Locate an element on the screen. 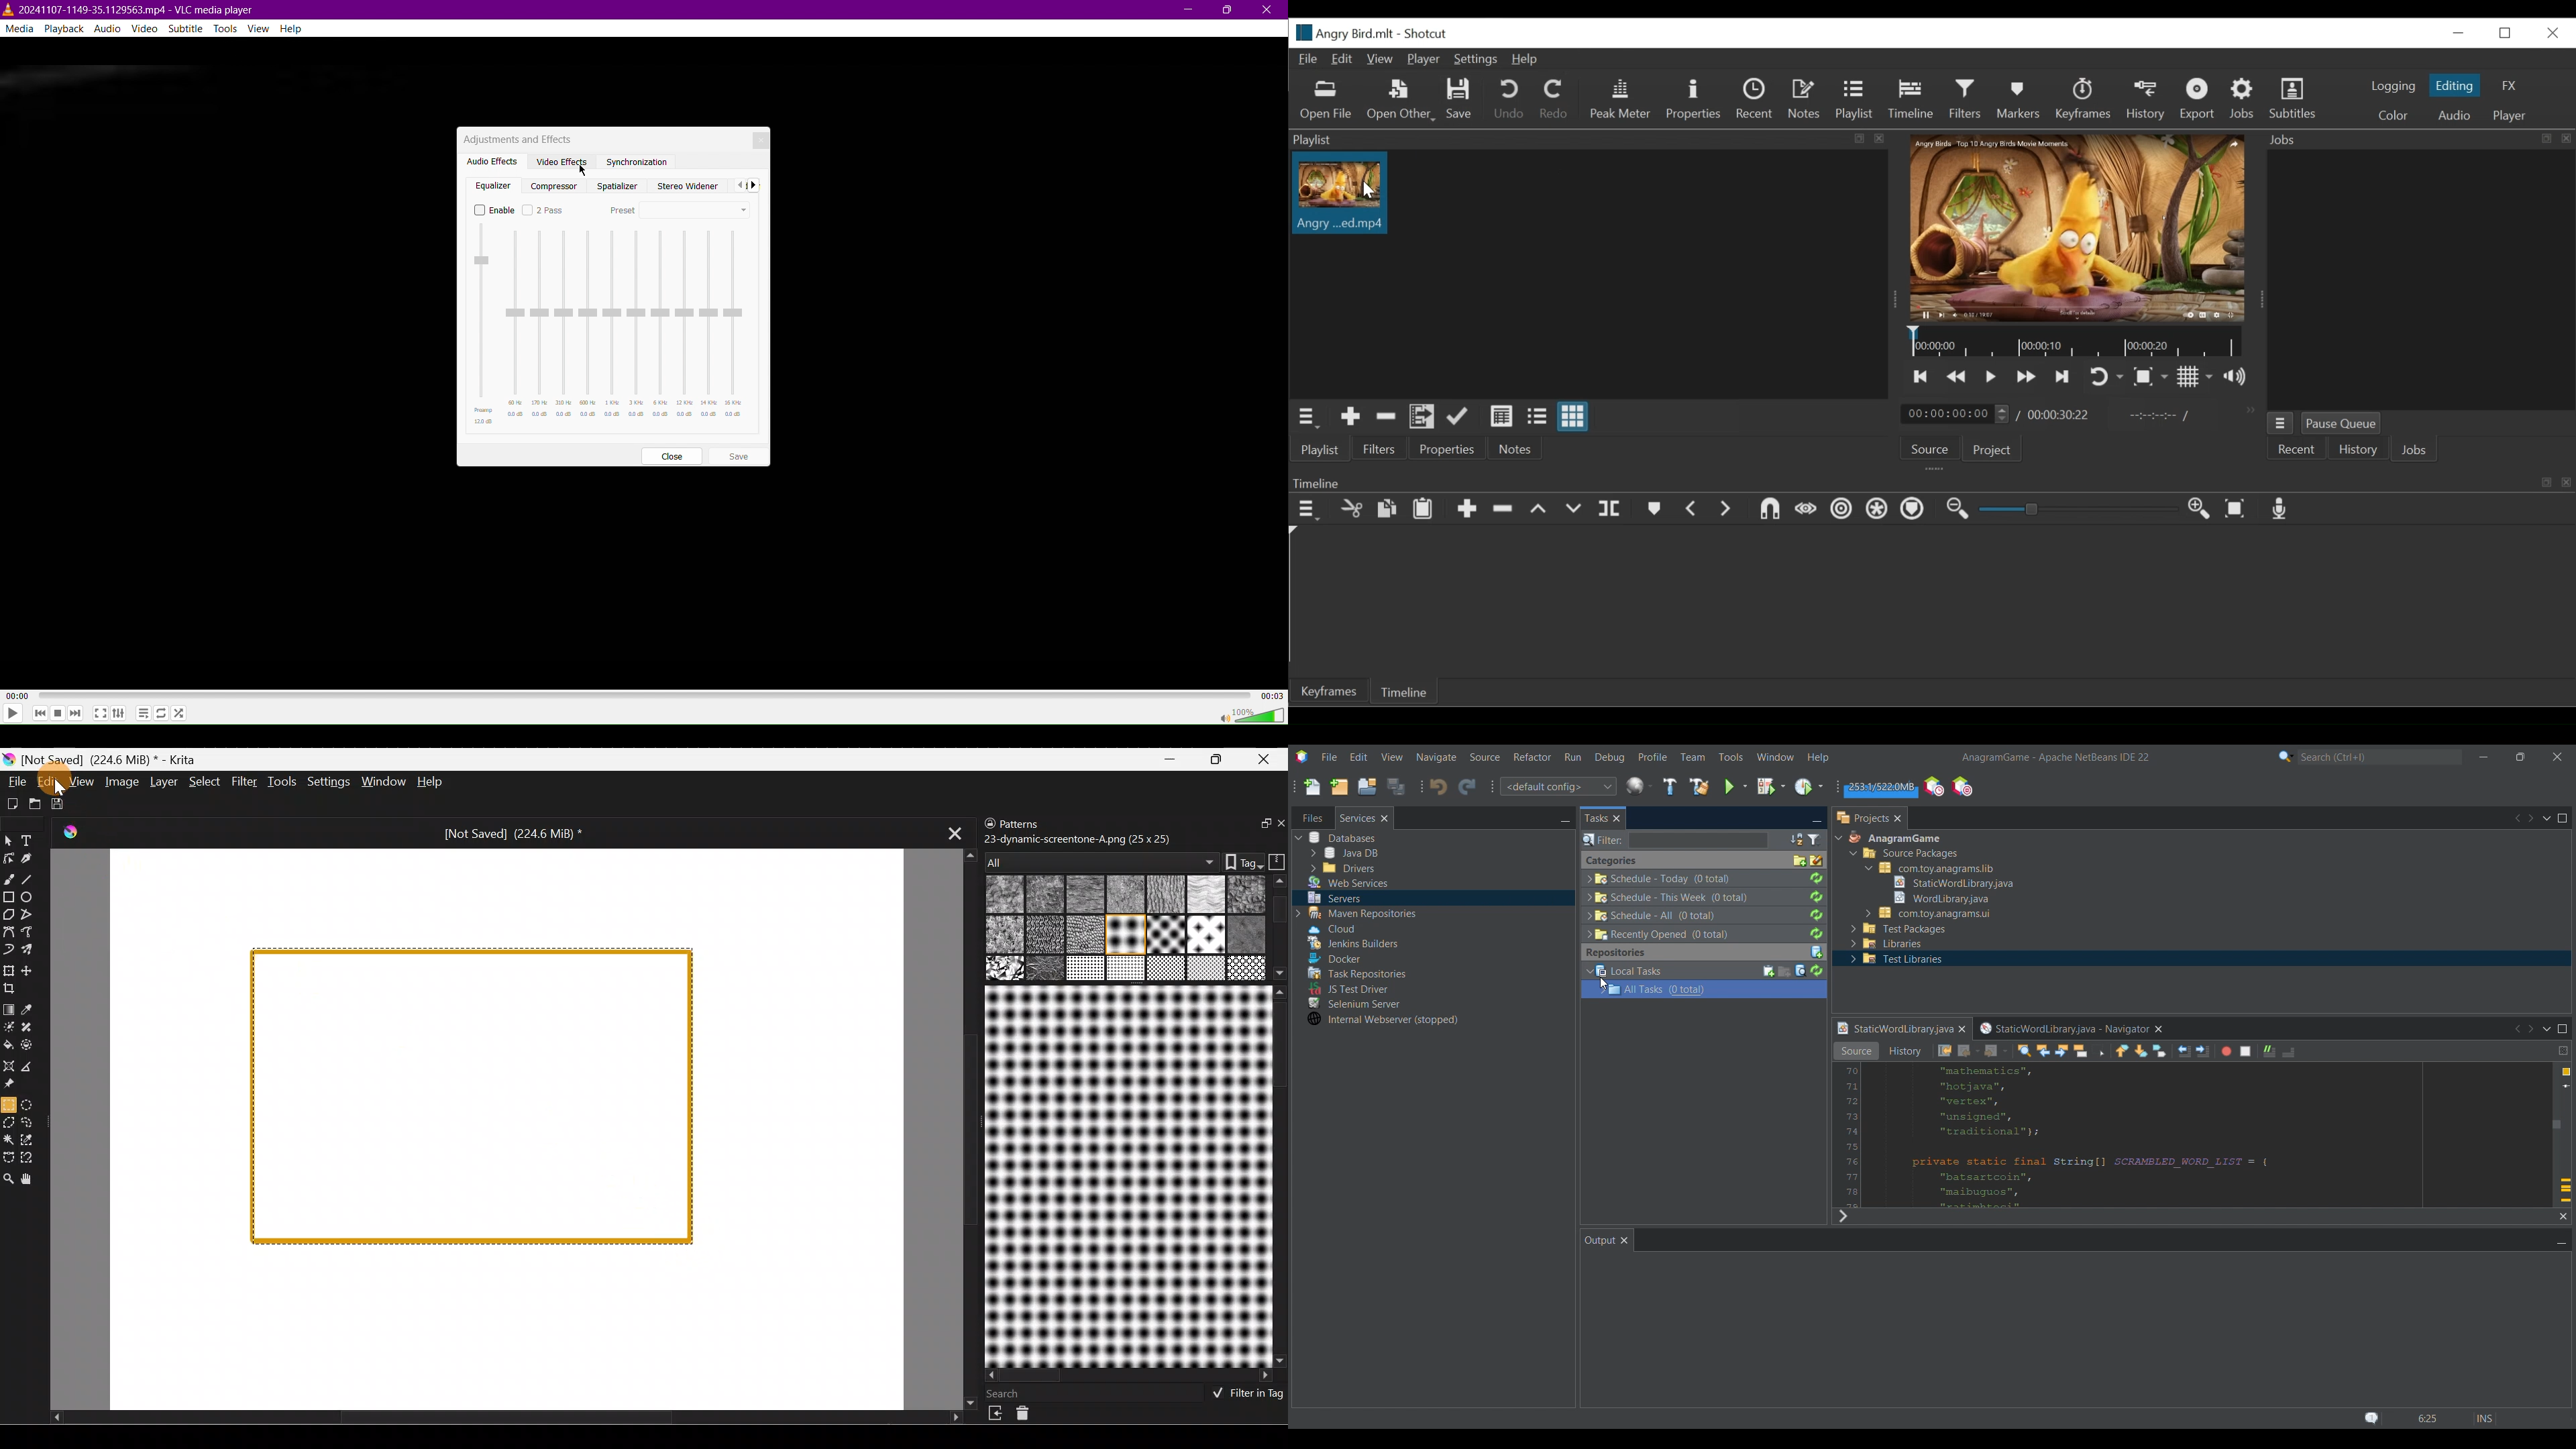  View as detail is located at coordinates (1502, 417).